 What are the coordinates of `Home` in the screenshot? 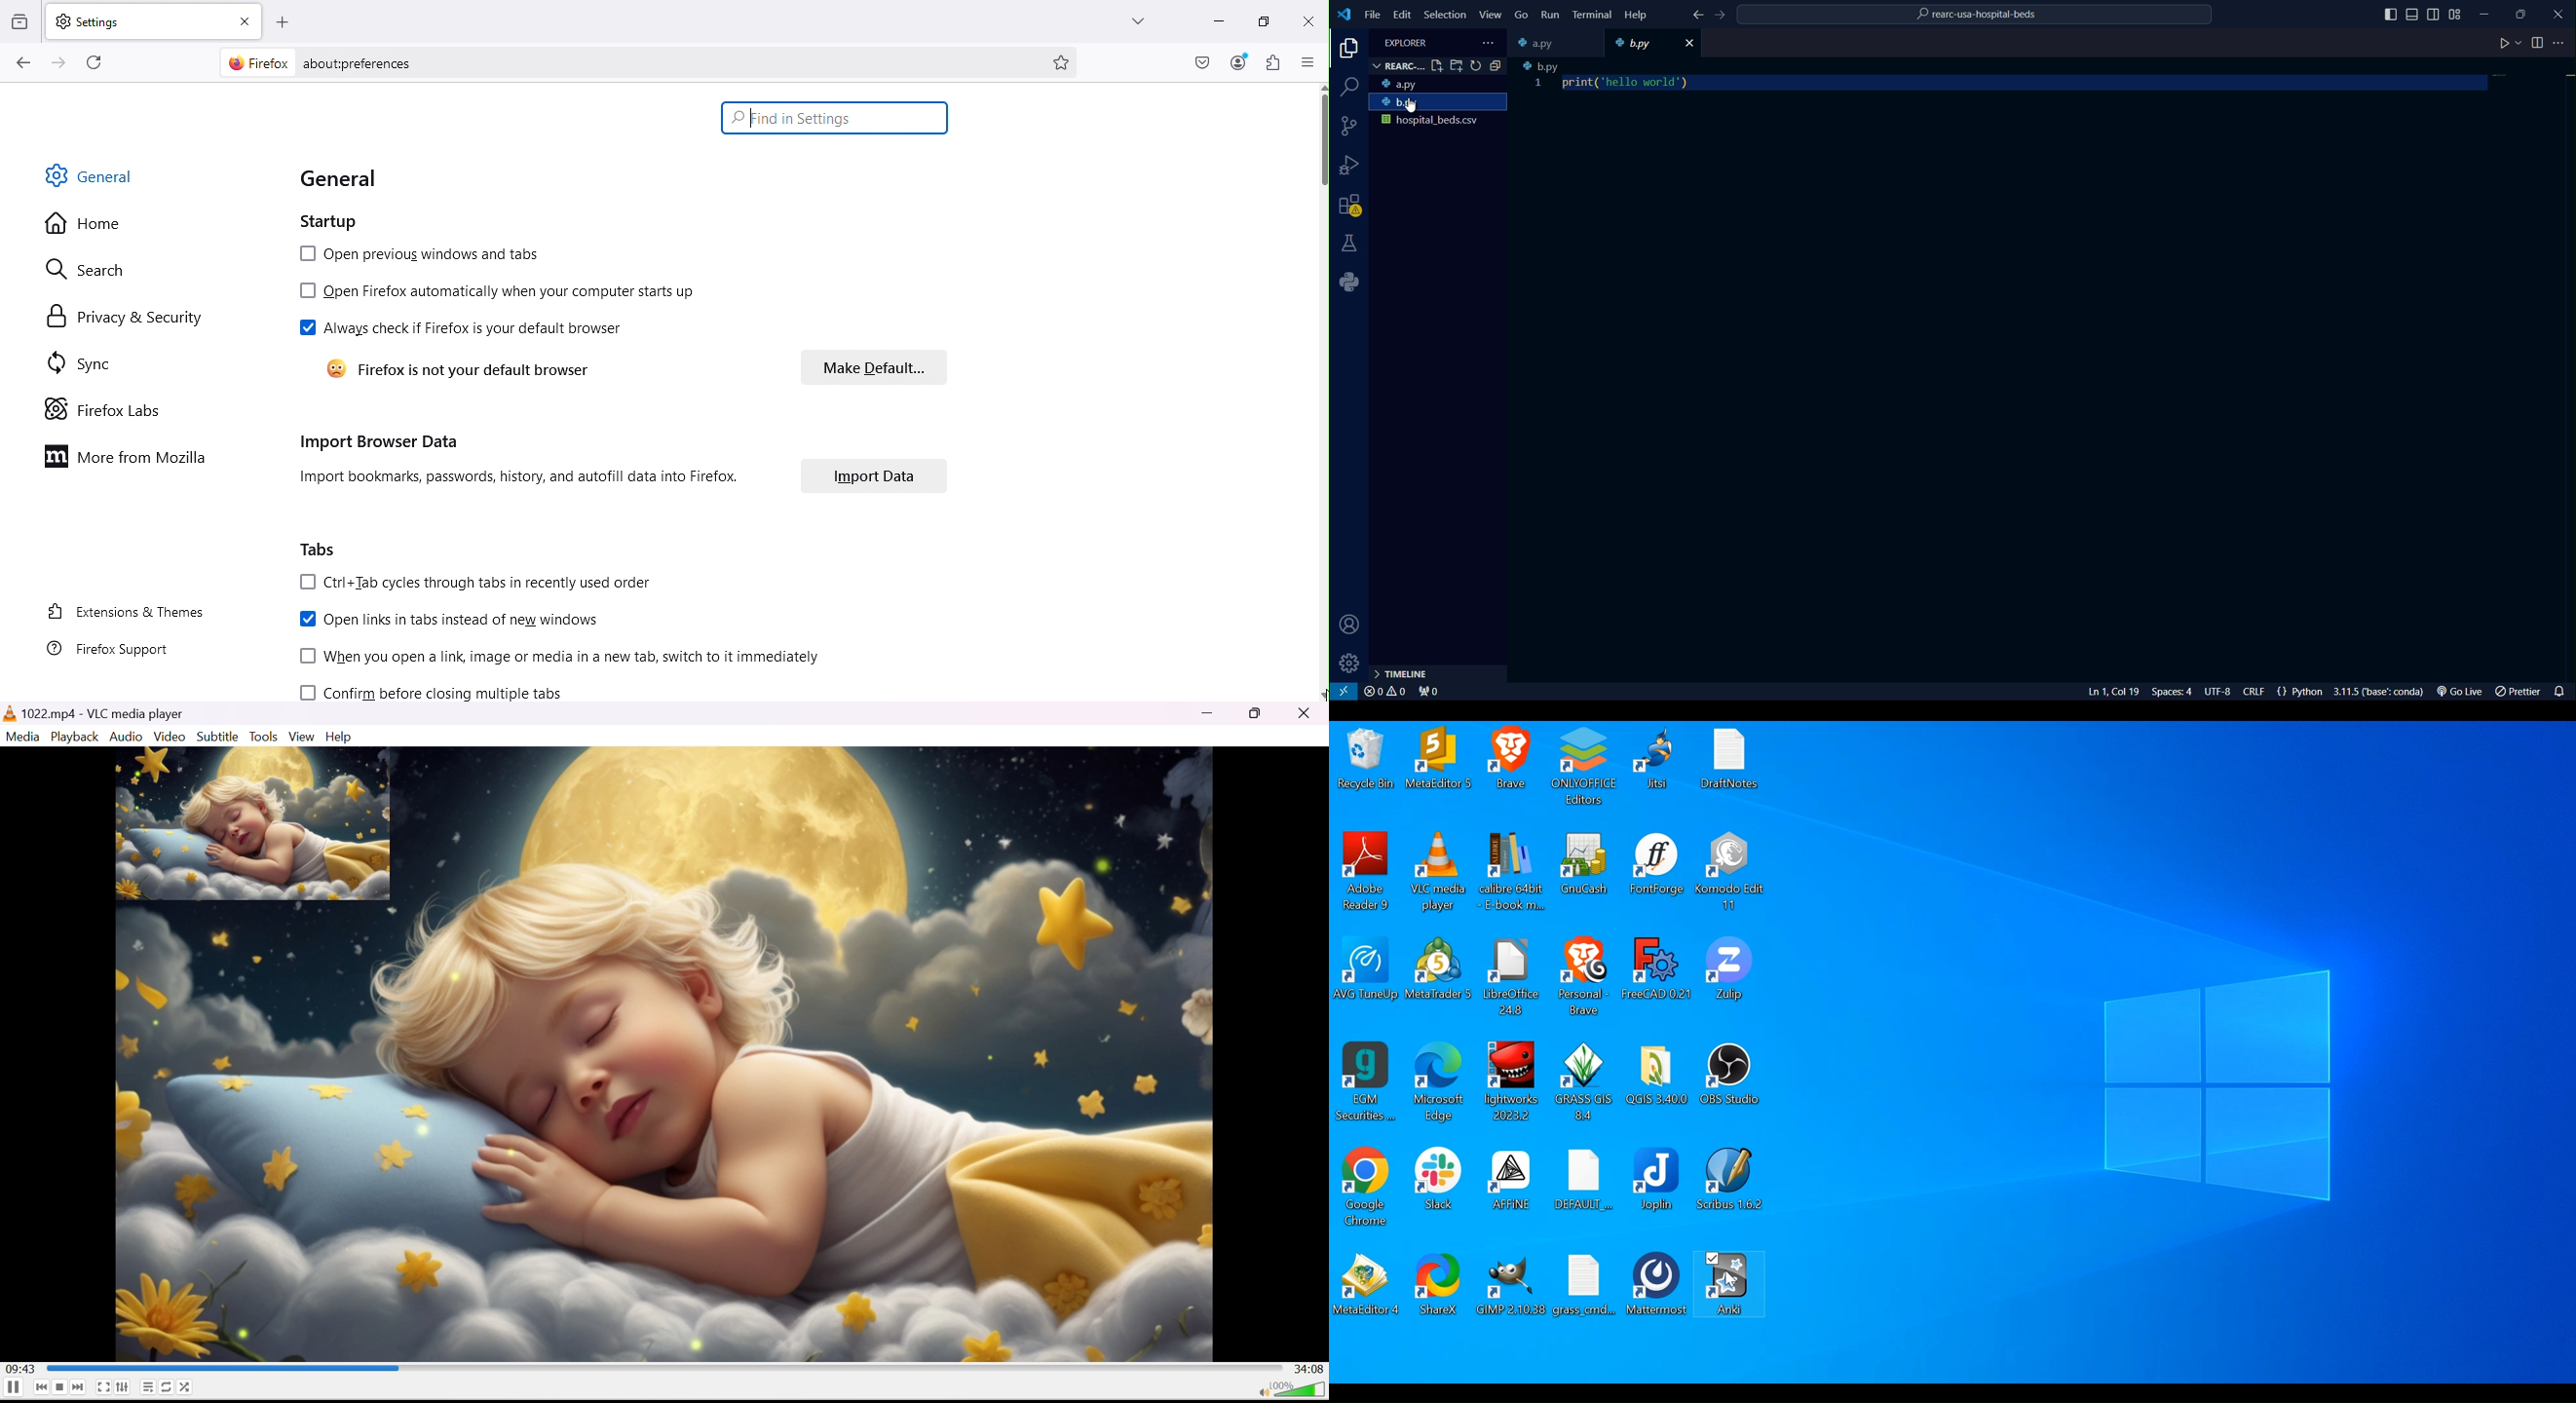 It's located at (84, 224).